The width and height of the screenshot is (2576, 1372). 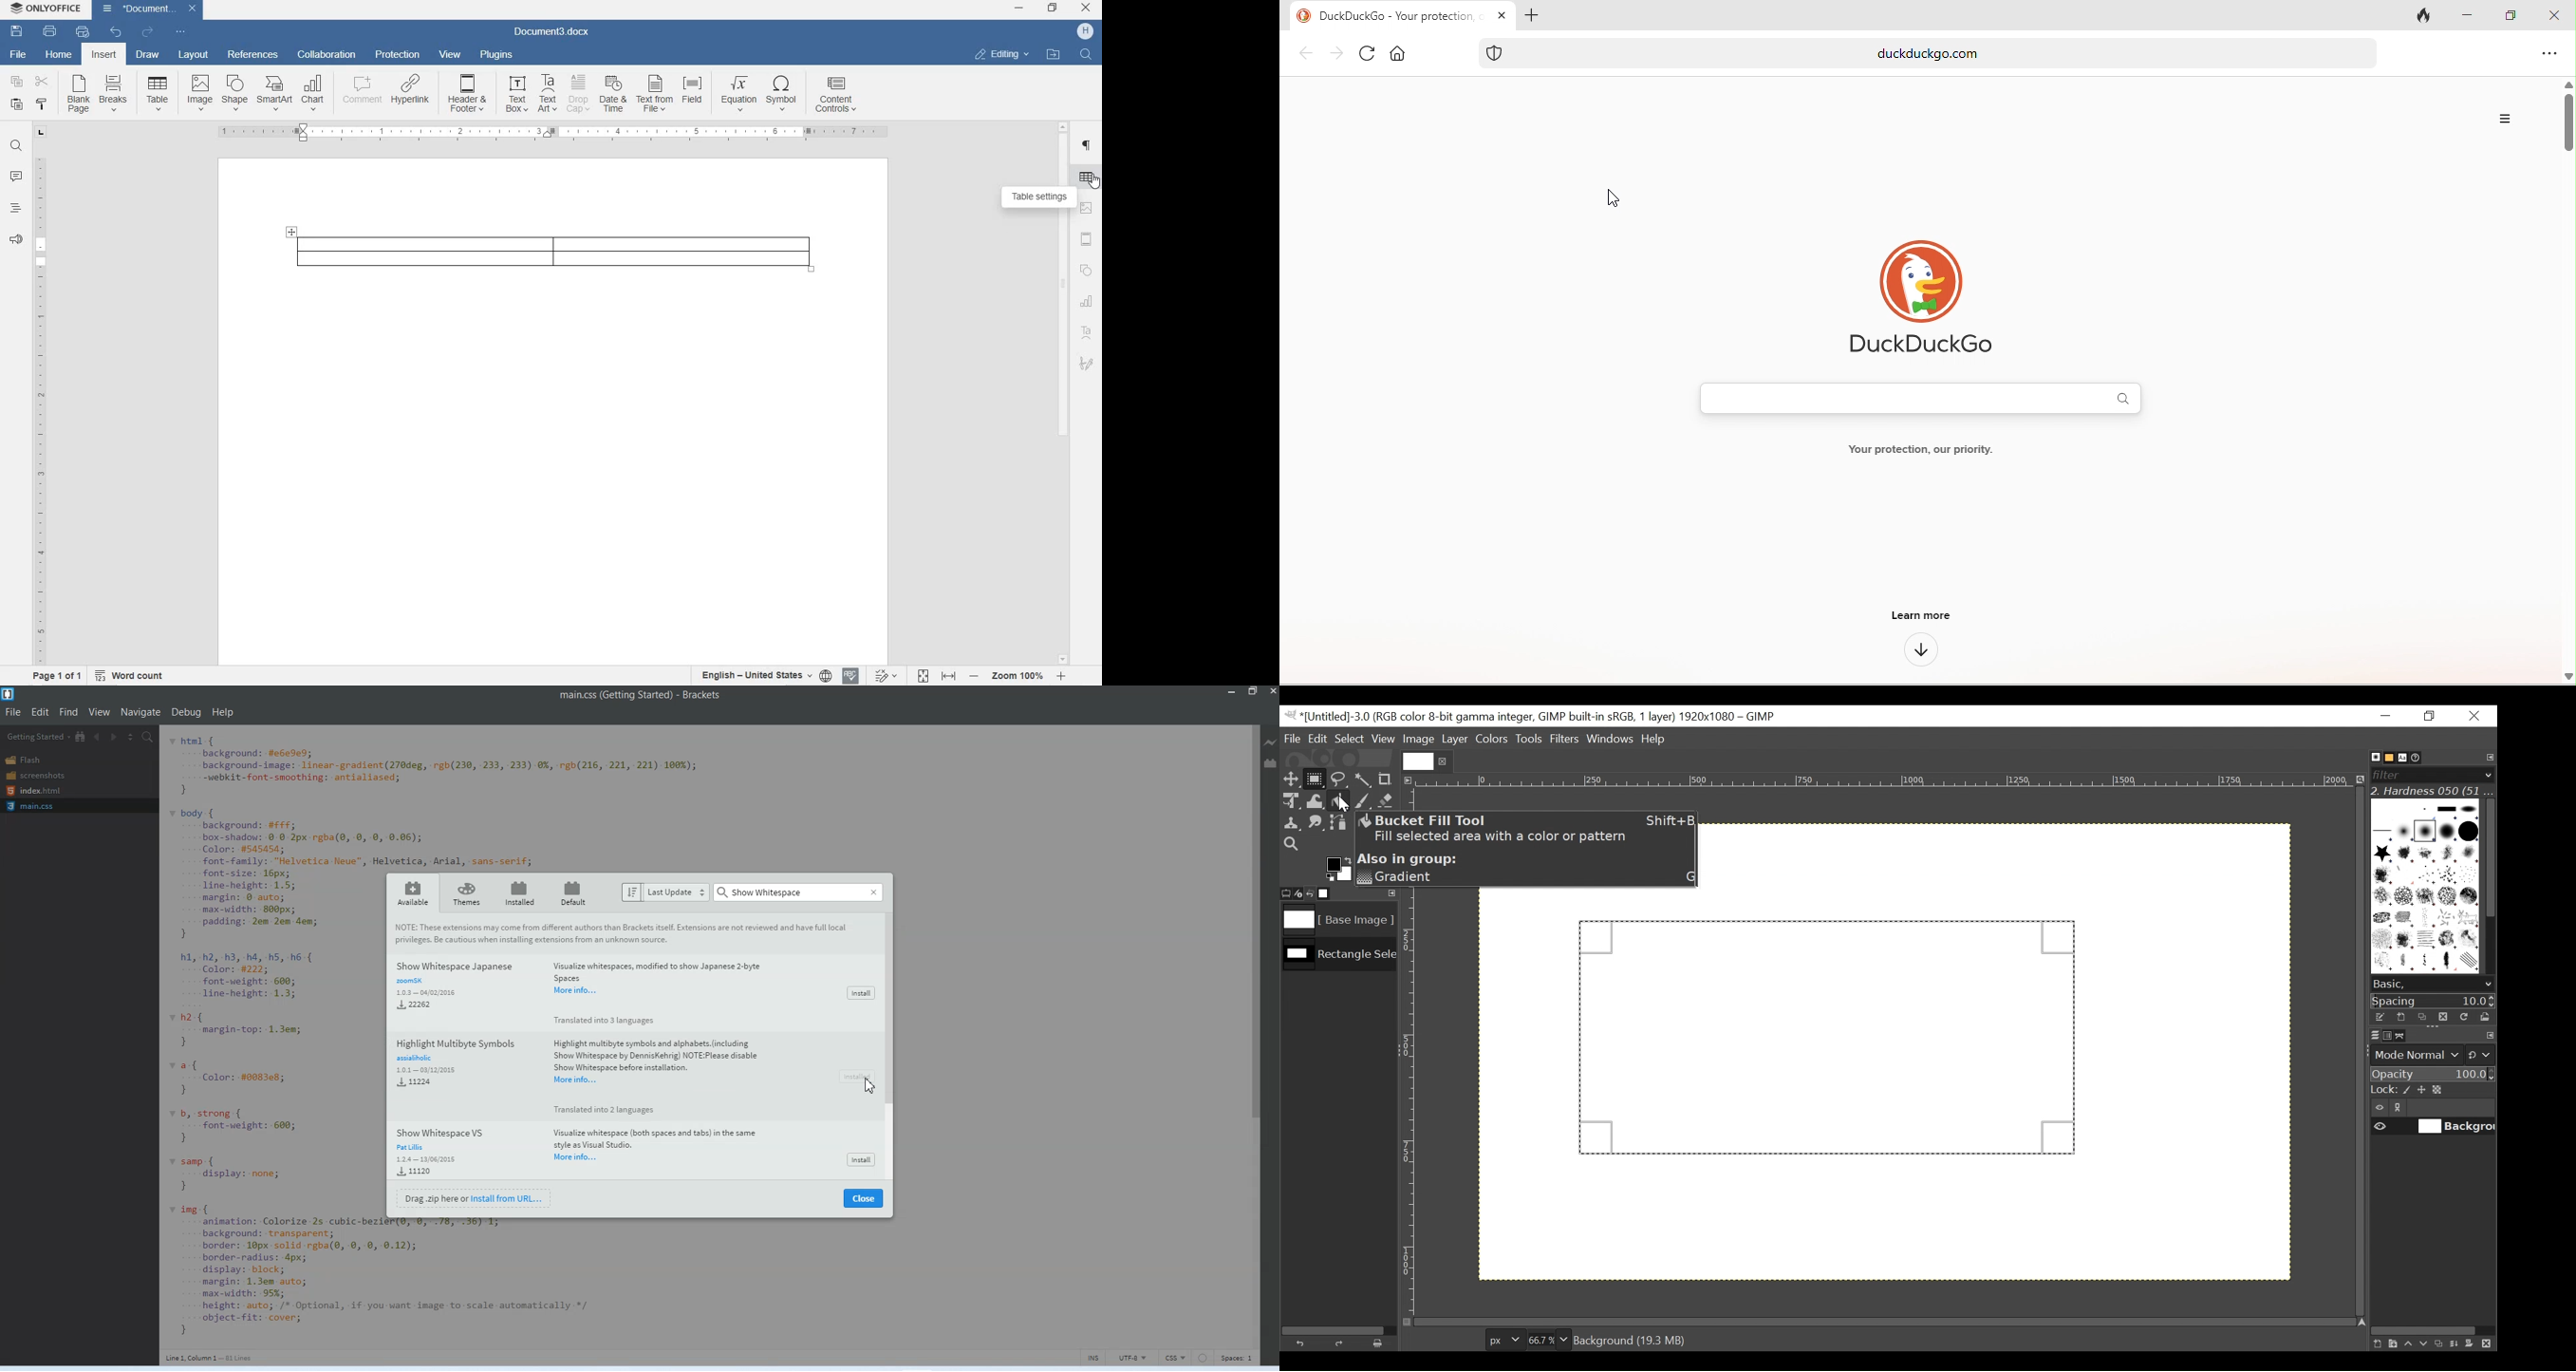 What do you see at coordinates (15, 54) in the screenshot?
I see `FILE` at bounding box center [15, 54].